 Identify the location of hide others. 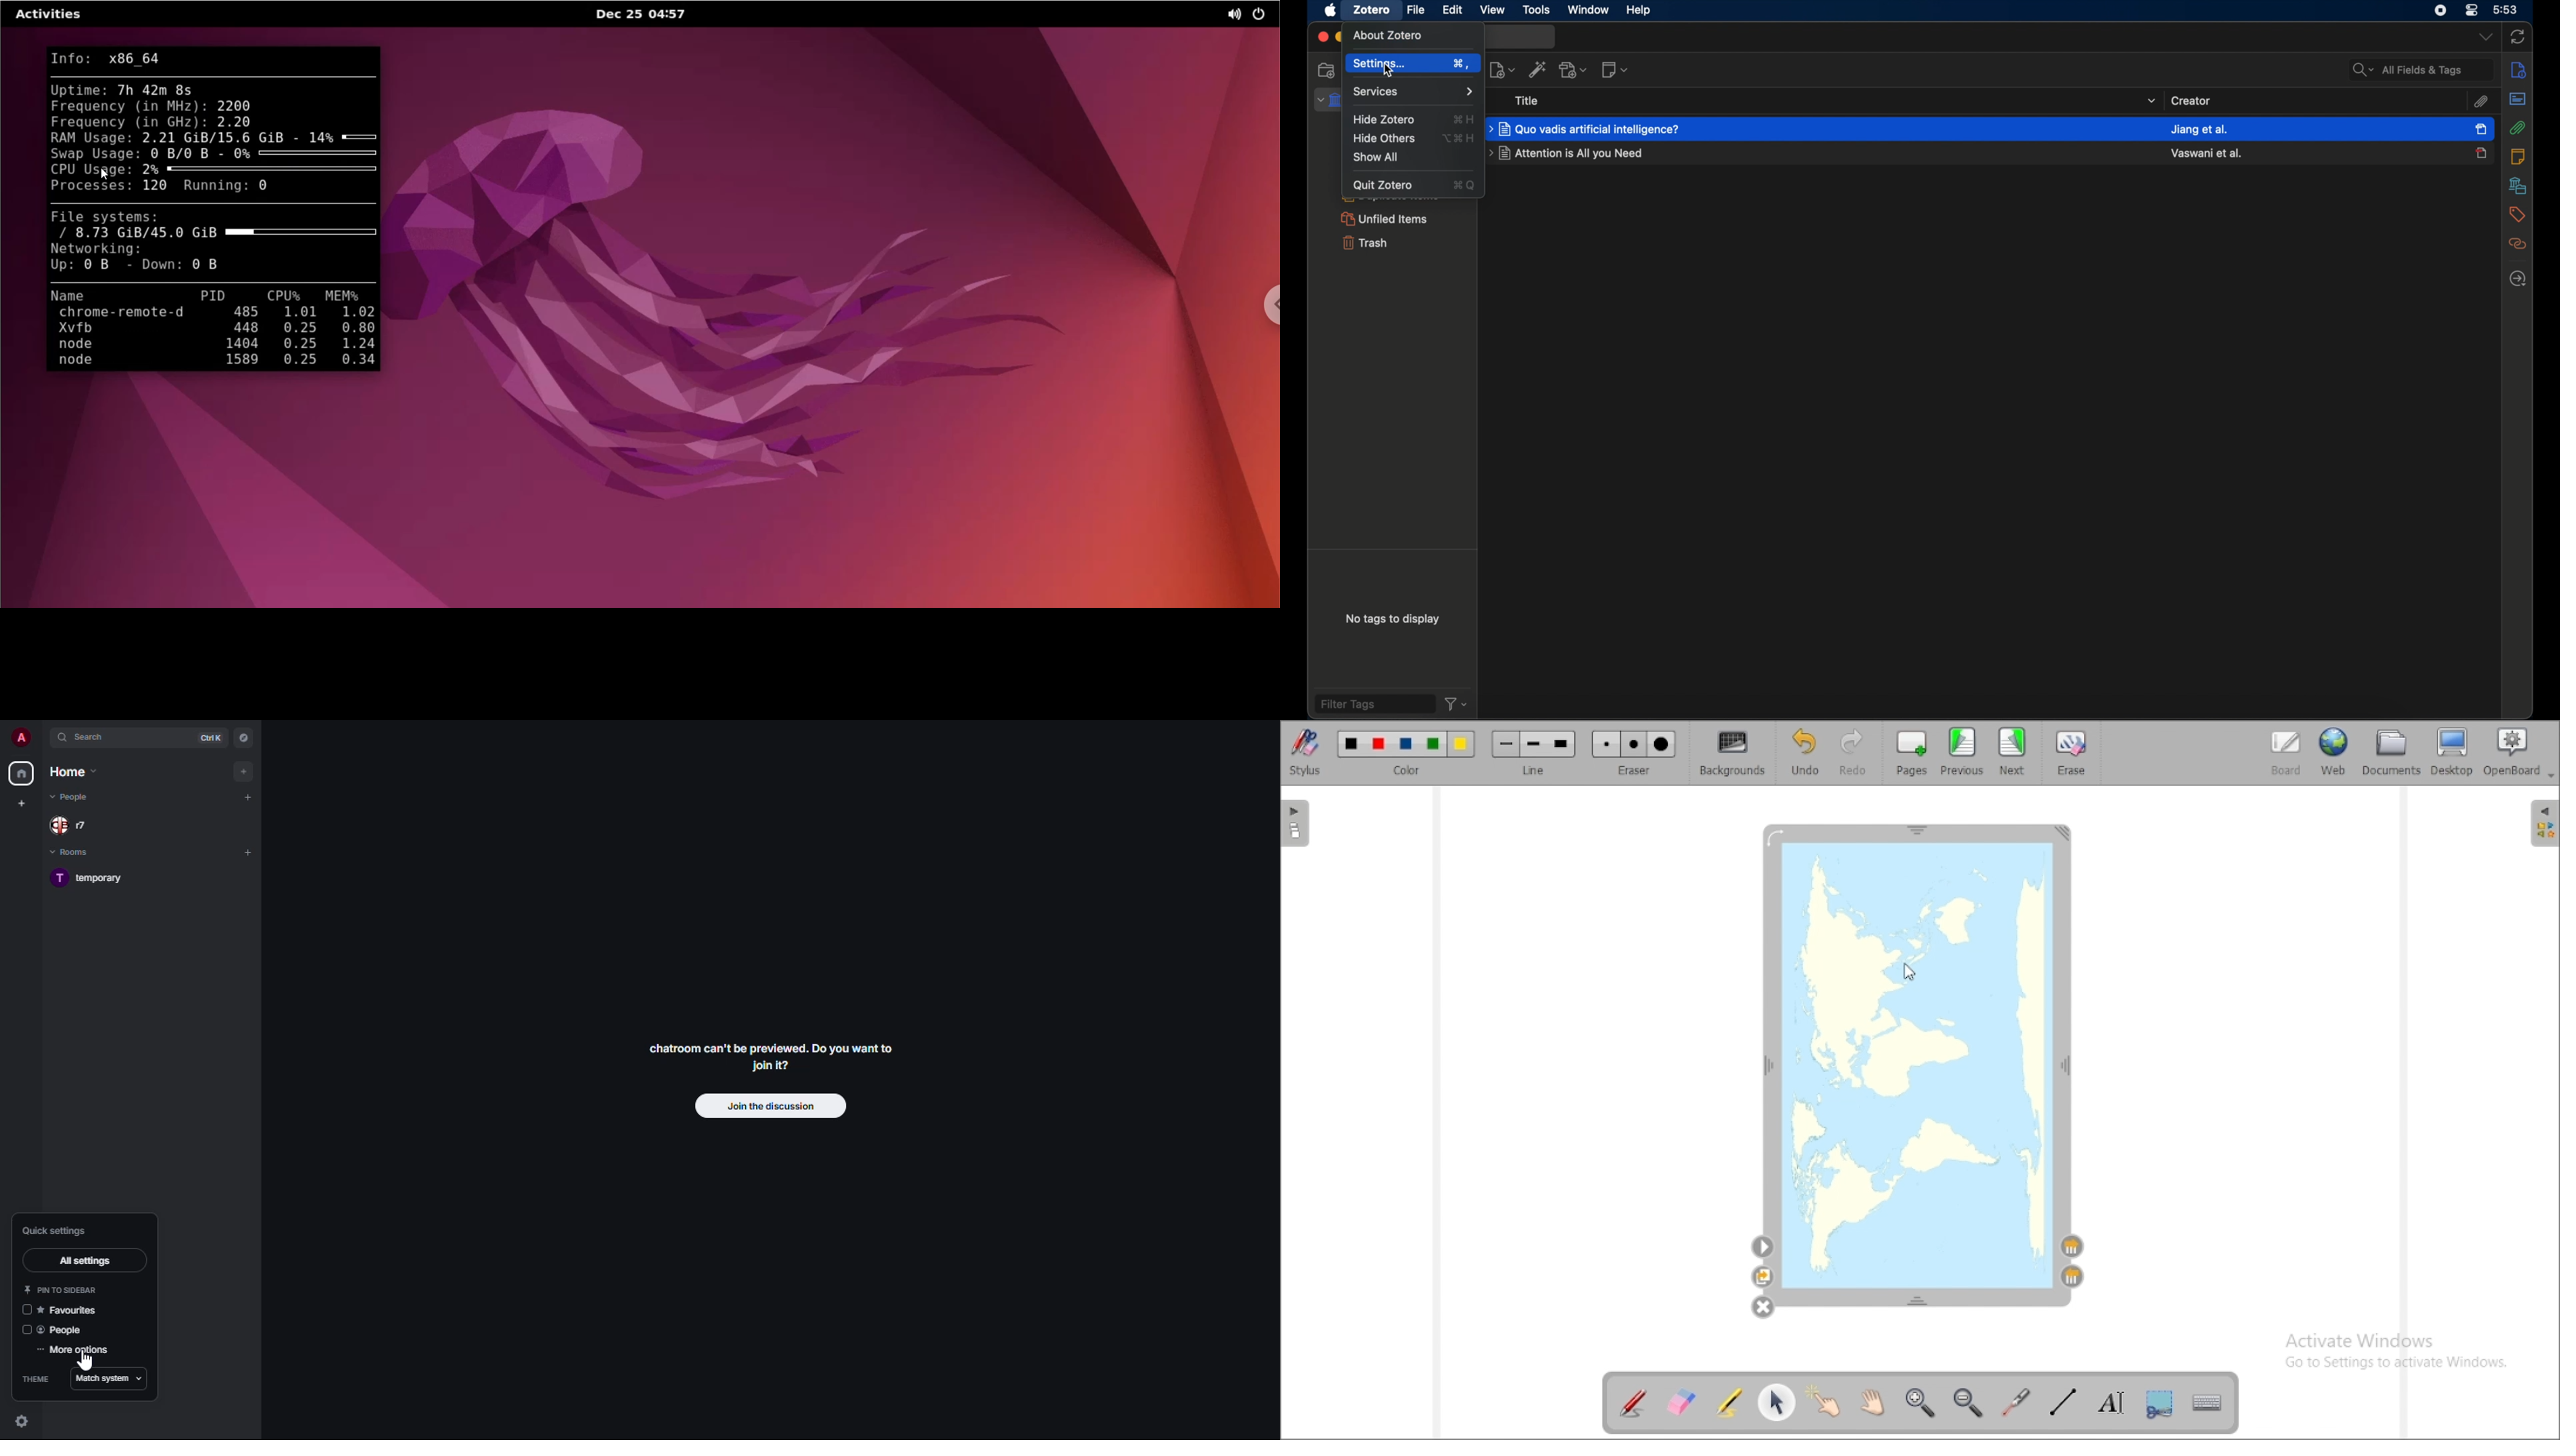
(1383, 138).